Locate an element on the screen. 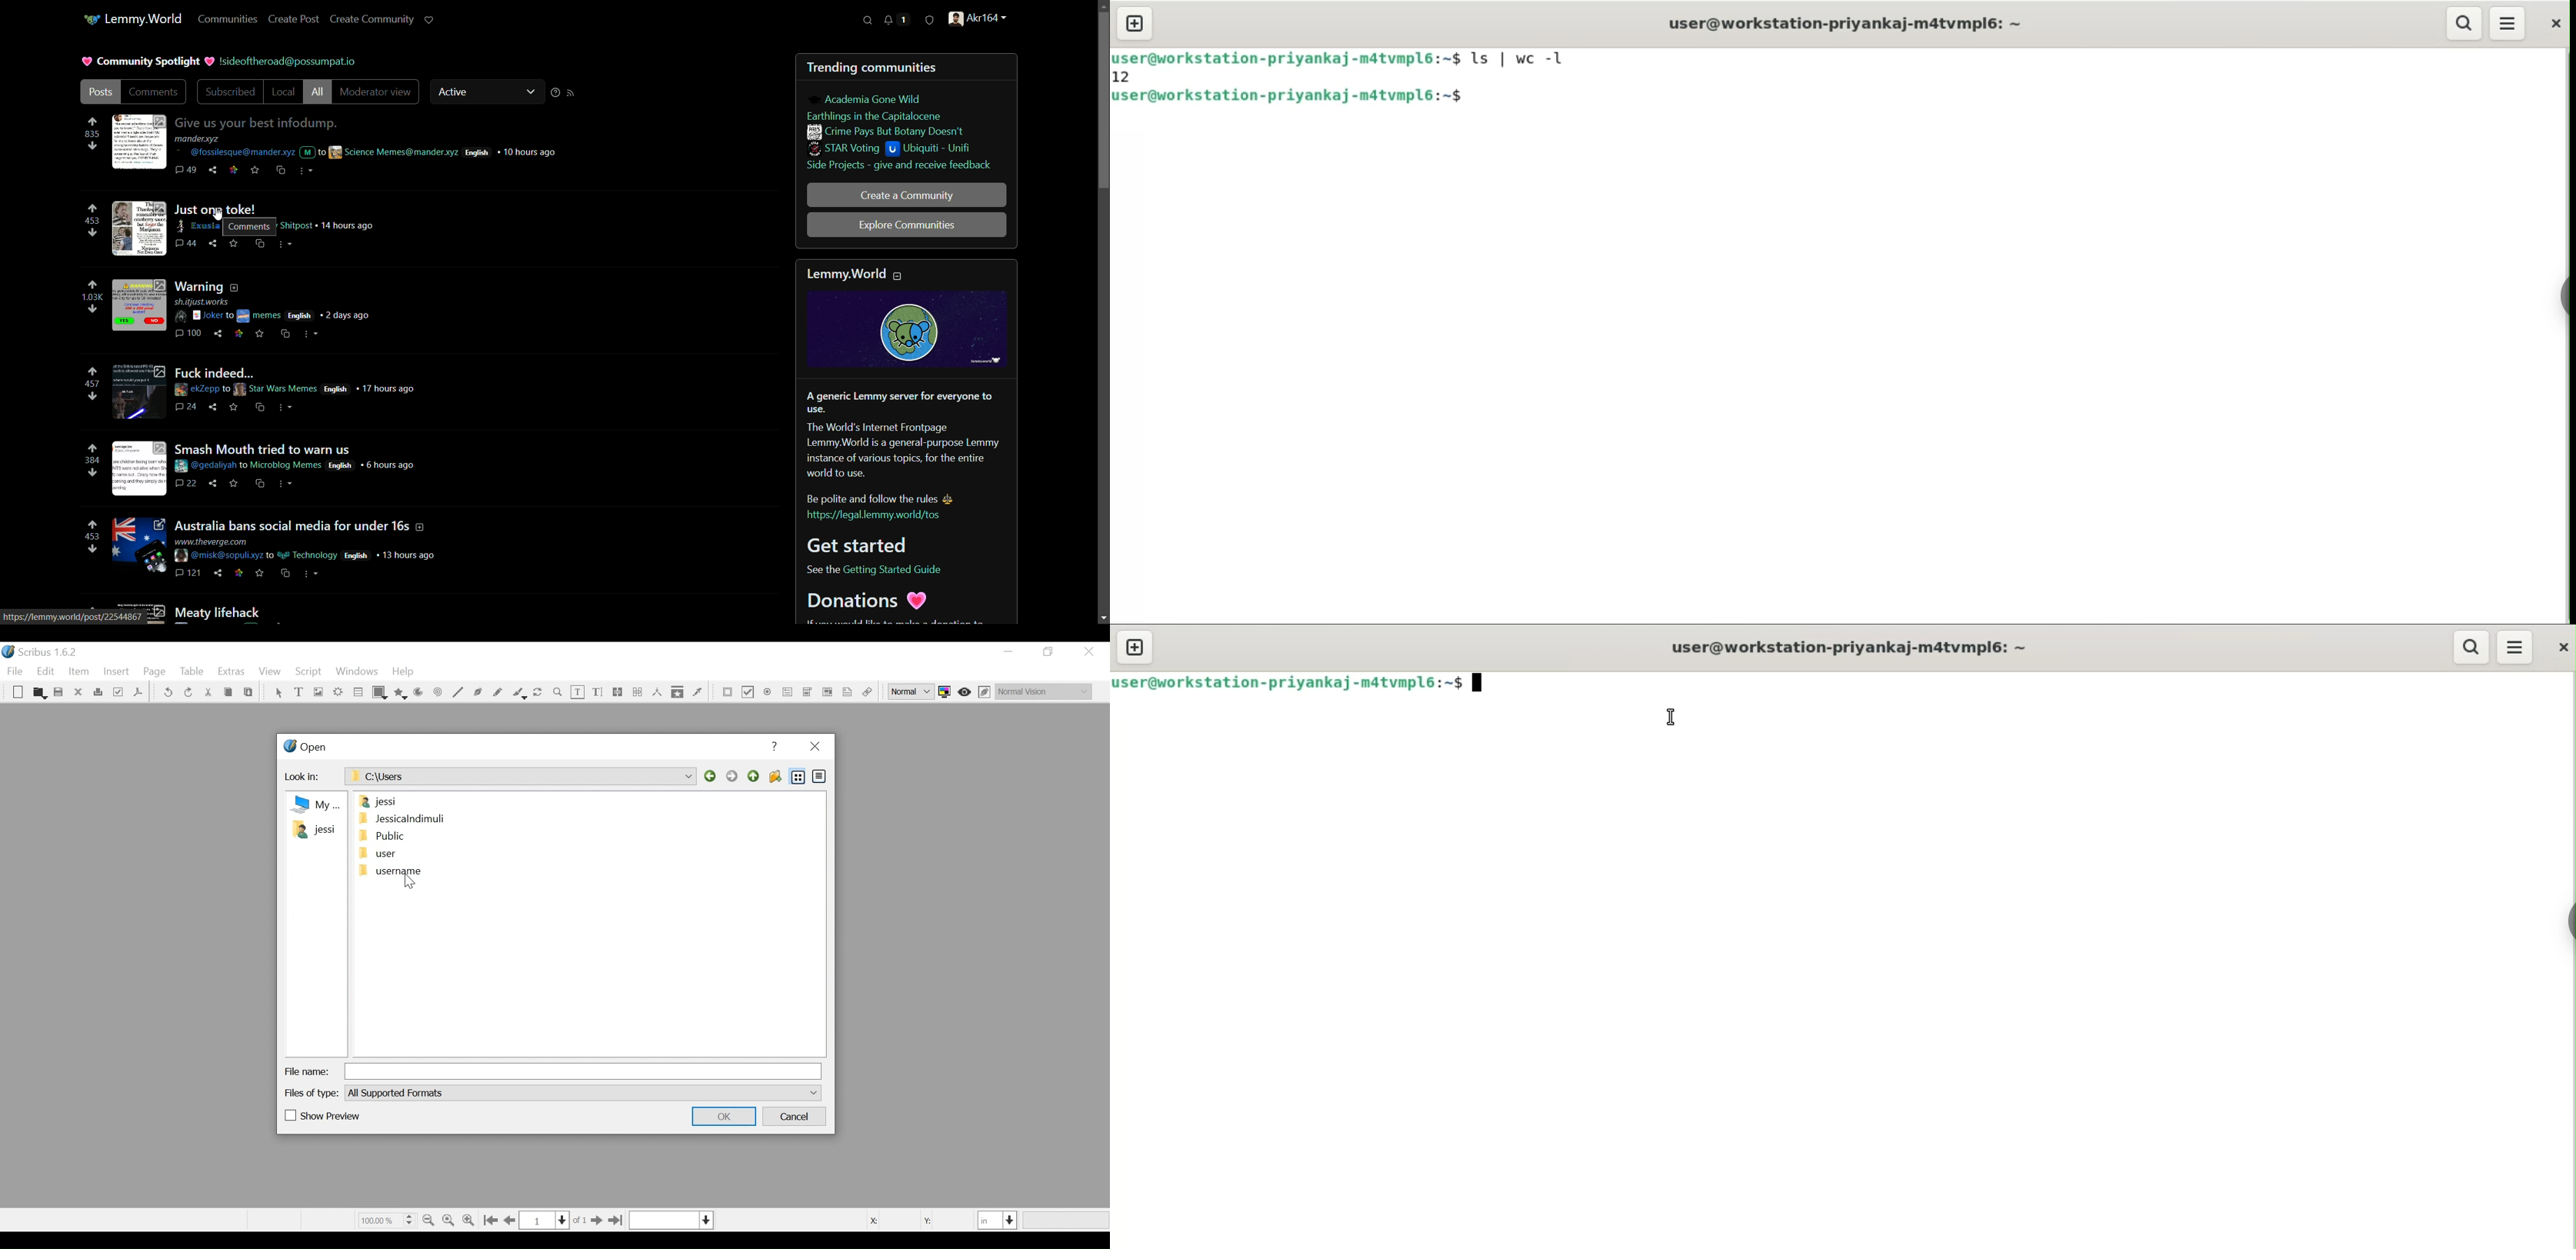 Image resolution: width=2576 pixels, height=1260 pixels. Science Memes@mander.xyz is located at coordinates (395, 153).